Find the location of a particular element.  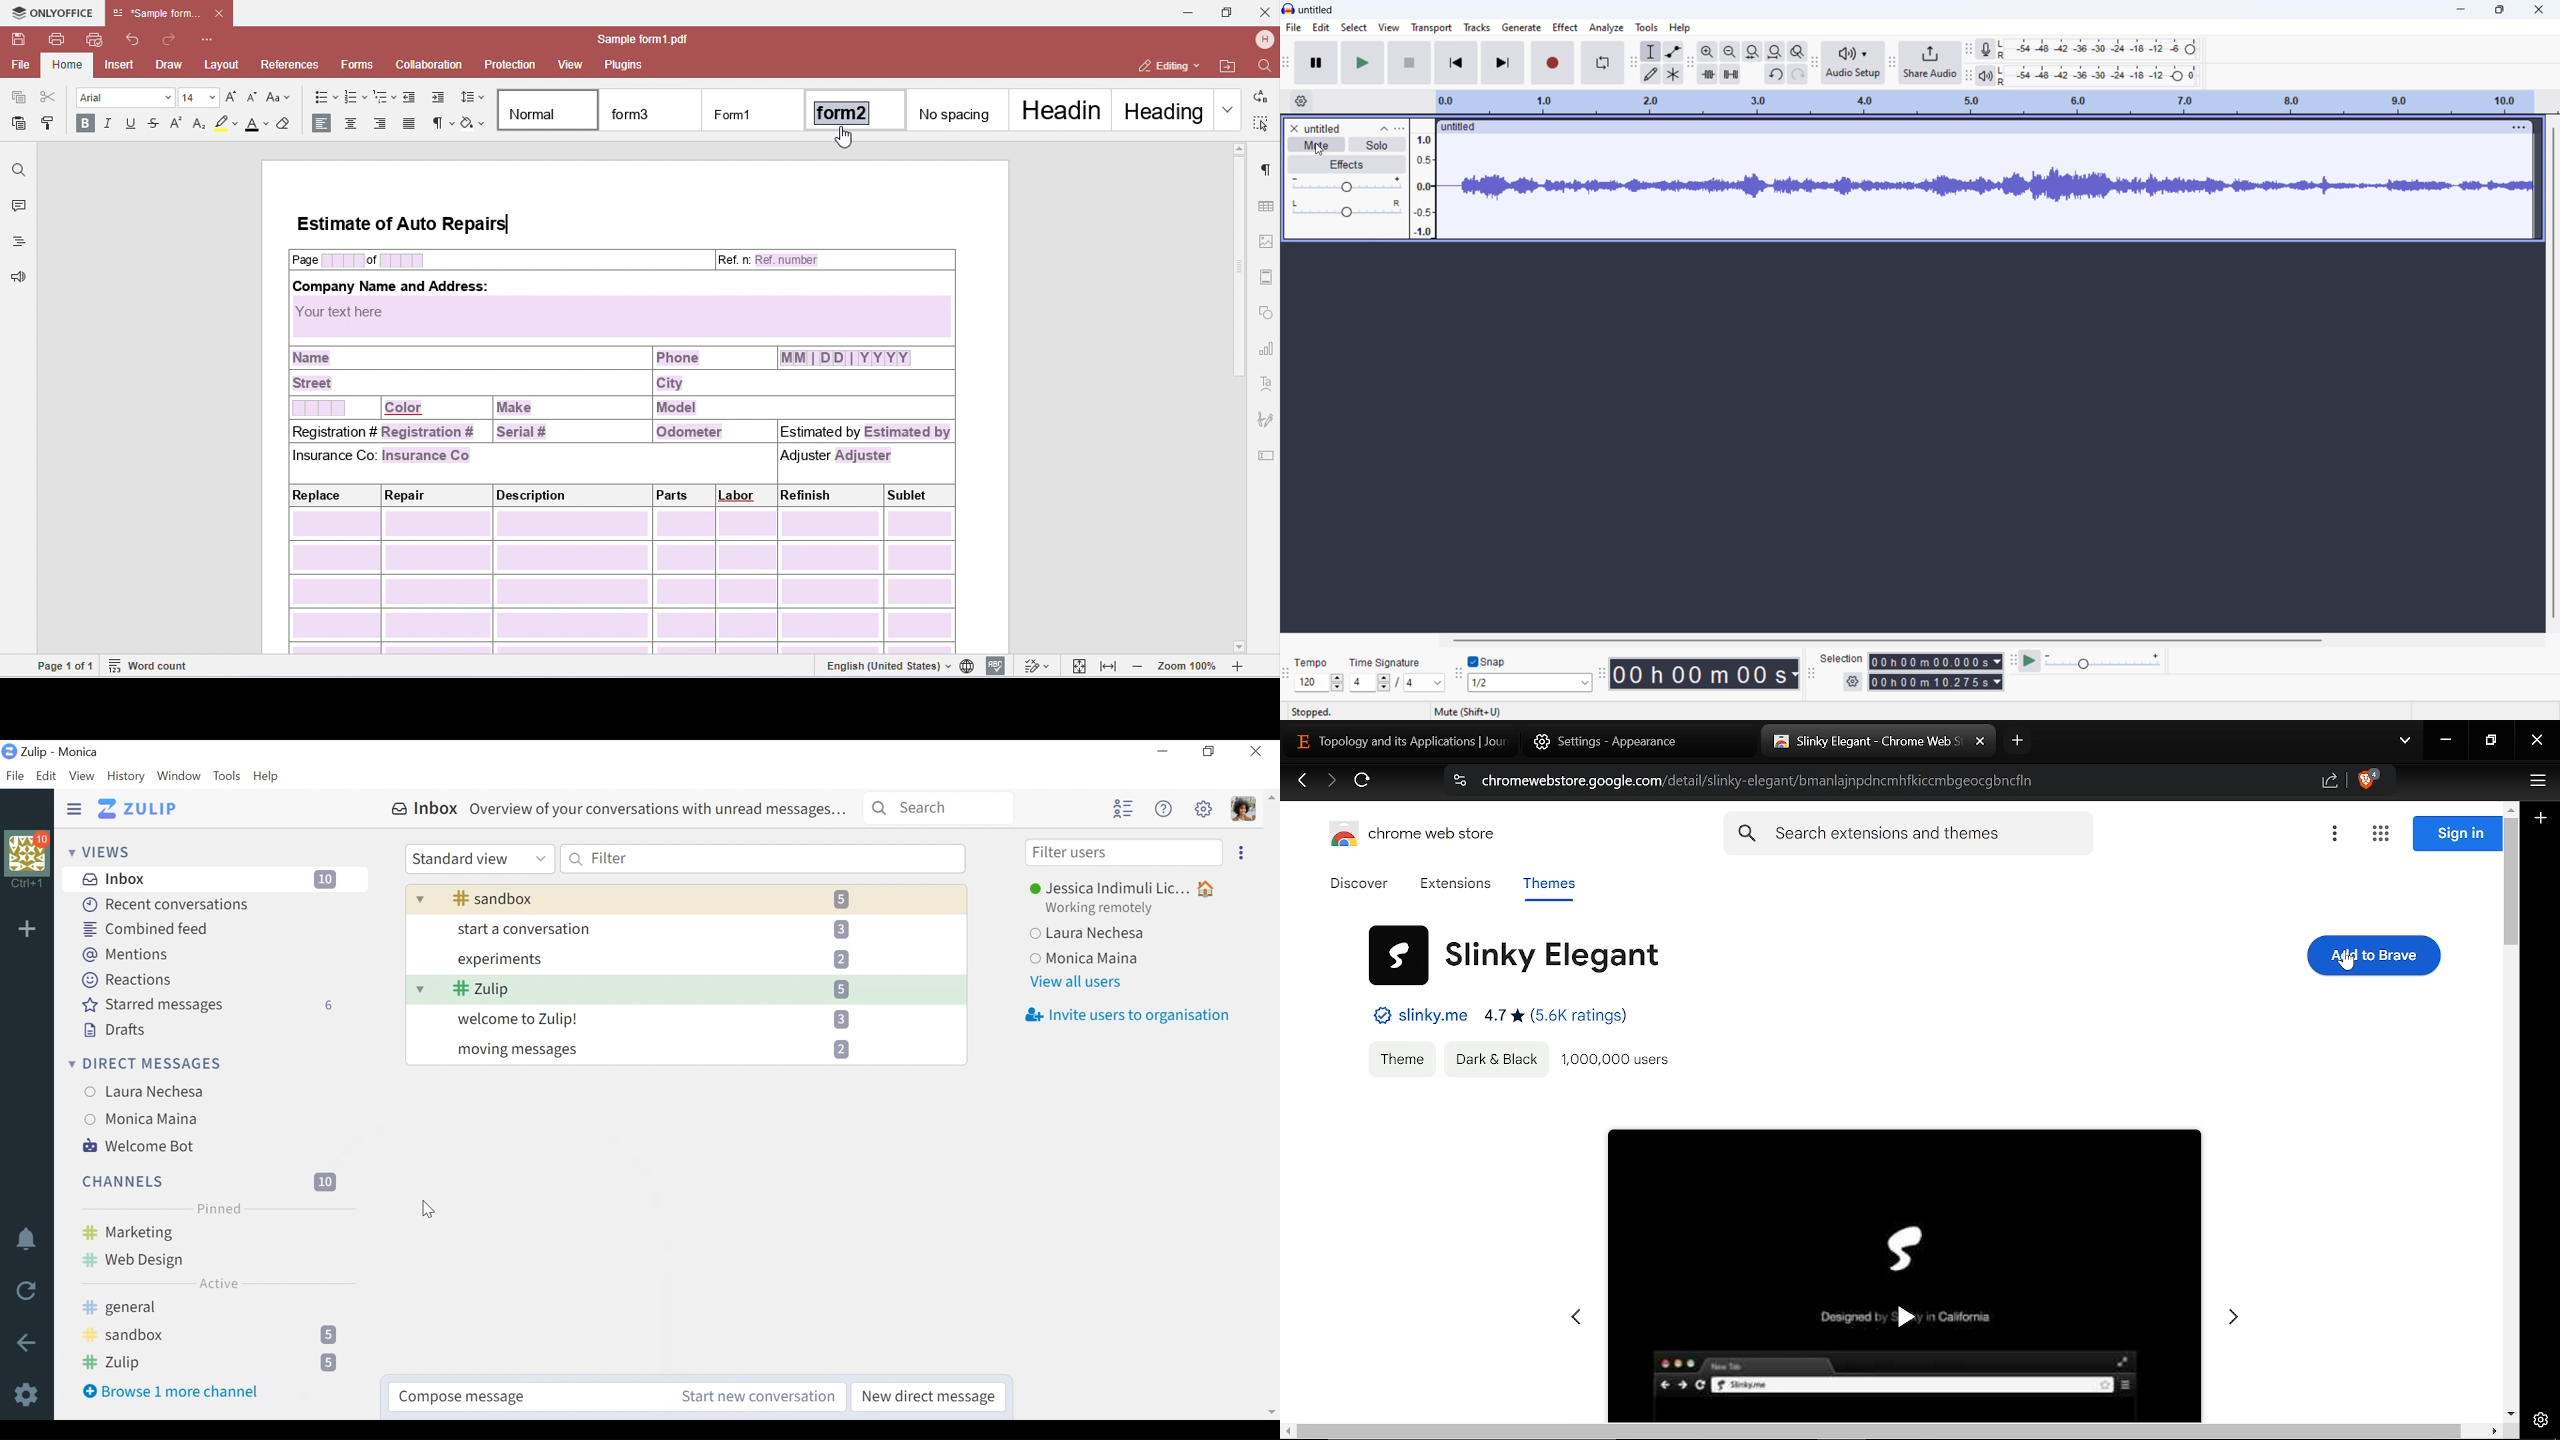

playback meter toolbar is located at coordinates (1969, 76).